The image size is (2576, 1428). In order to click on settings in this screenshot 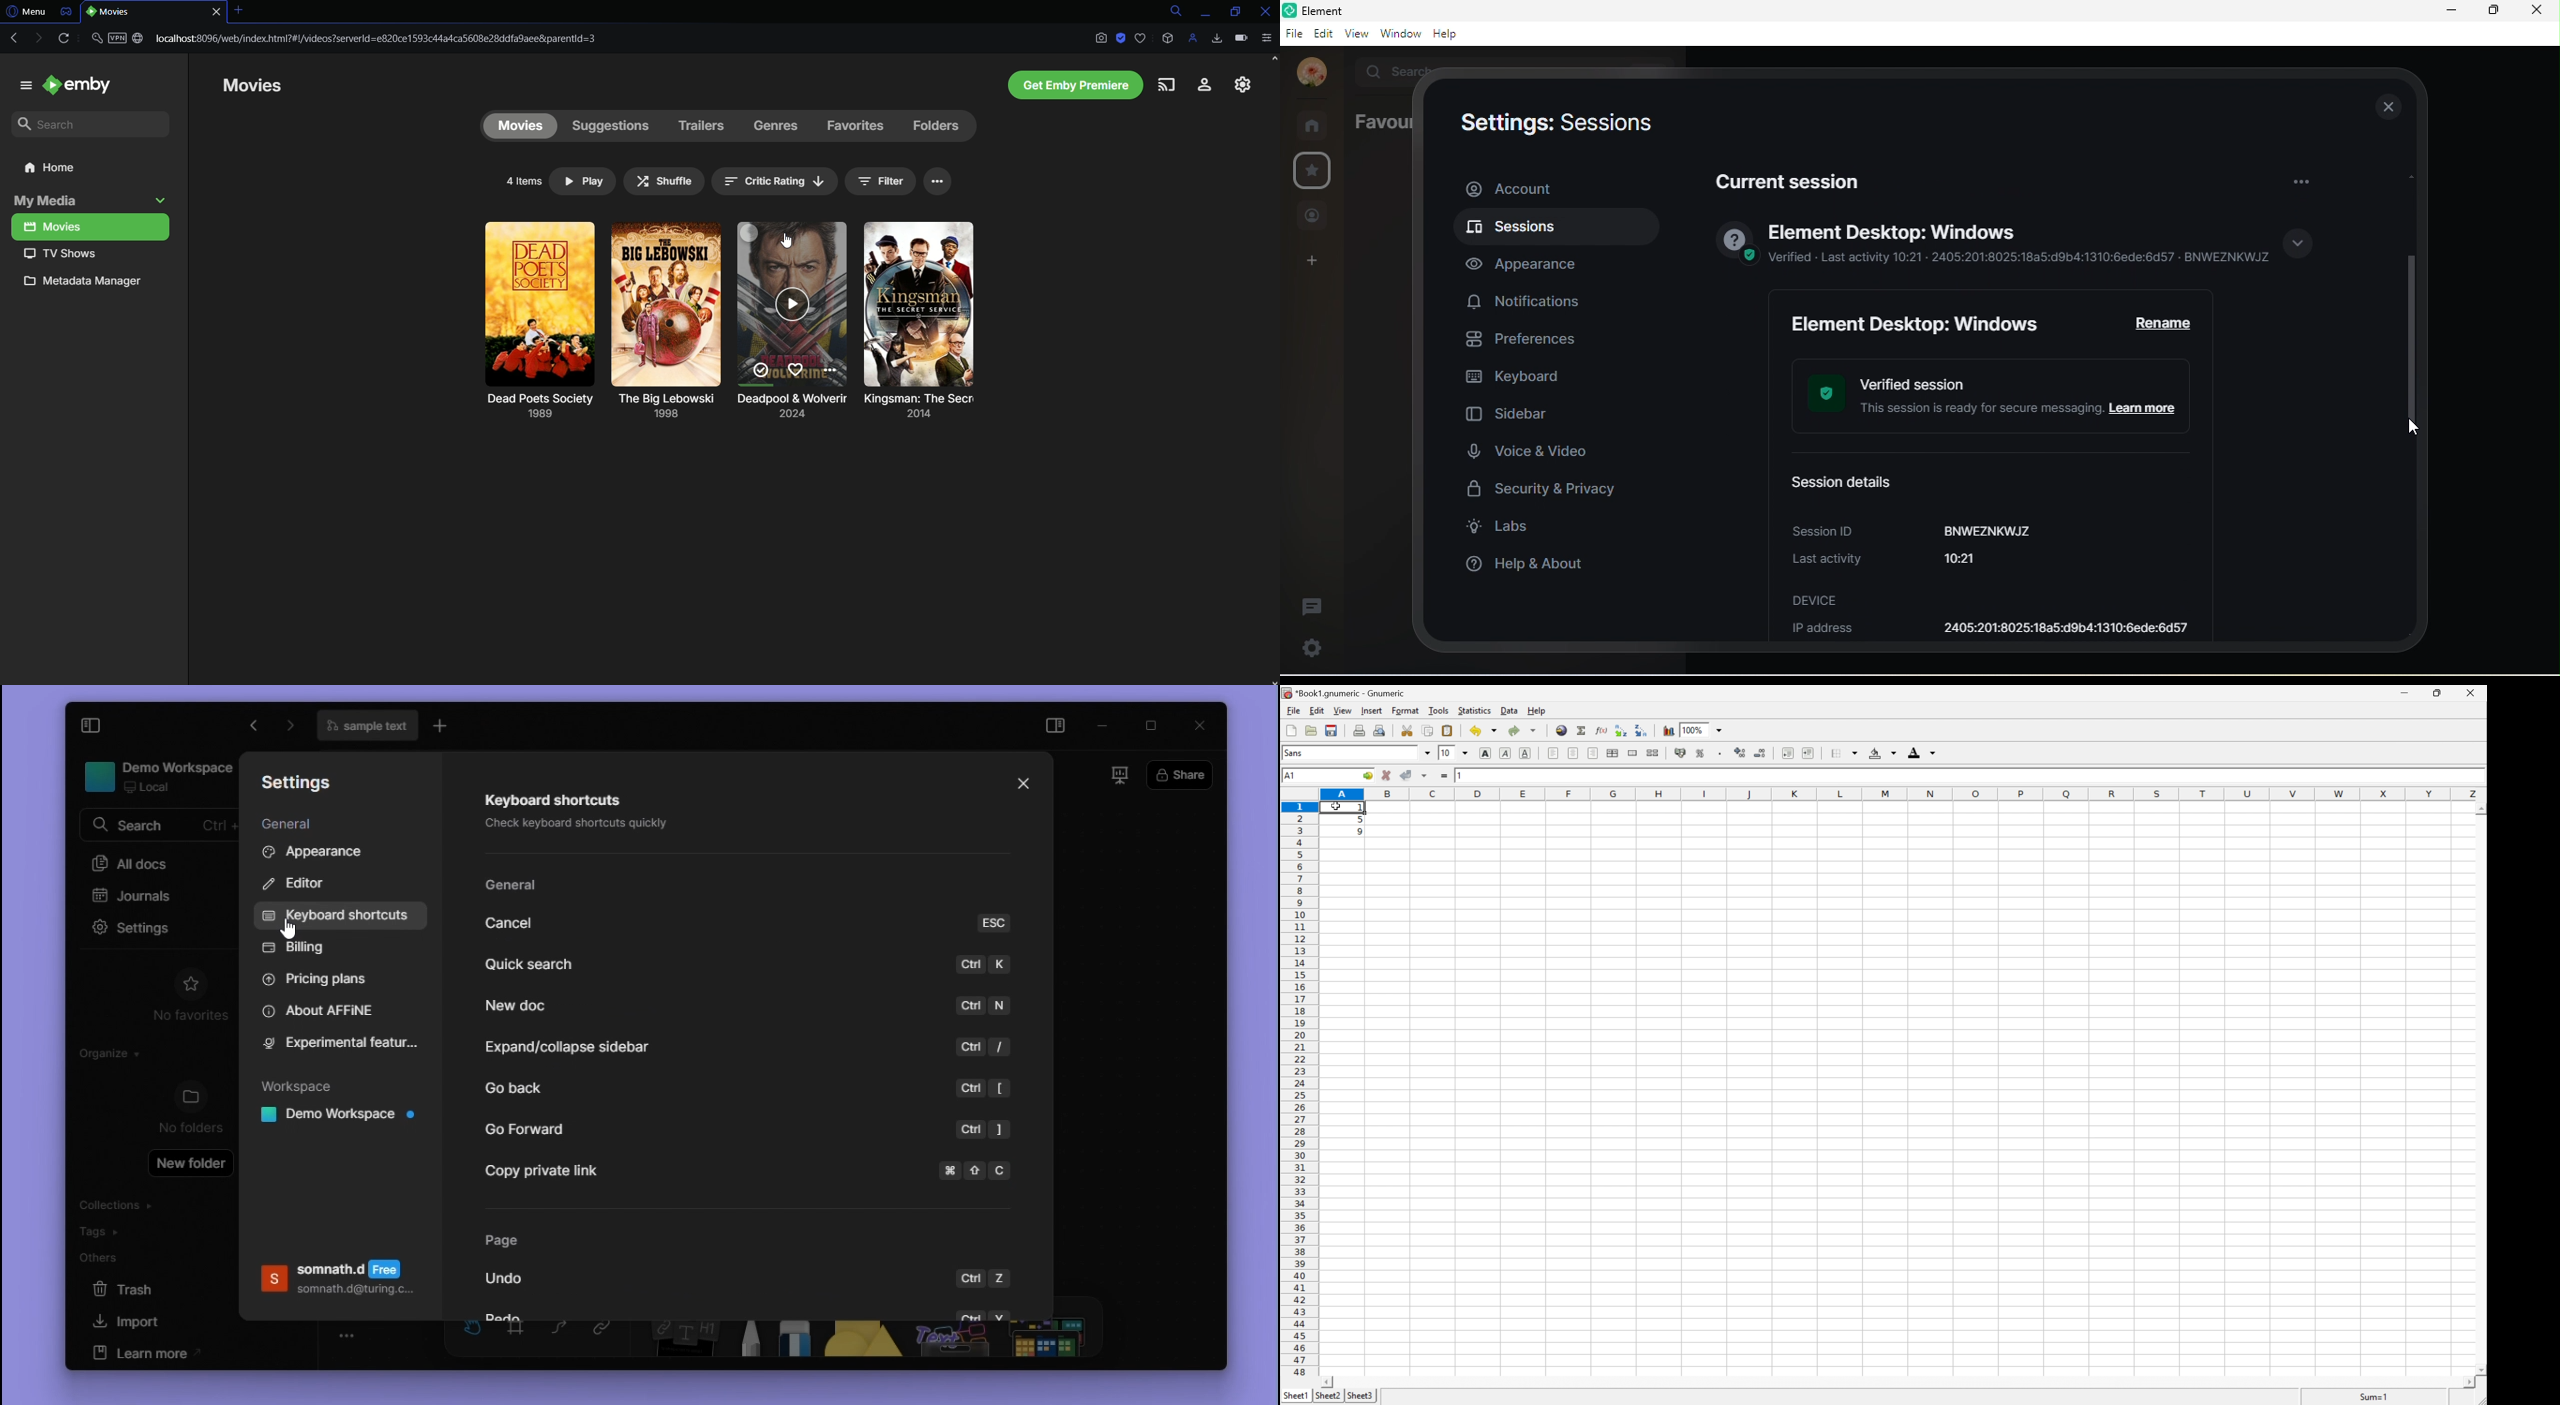, I will do `click(1315, 170)`.